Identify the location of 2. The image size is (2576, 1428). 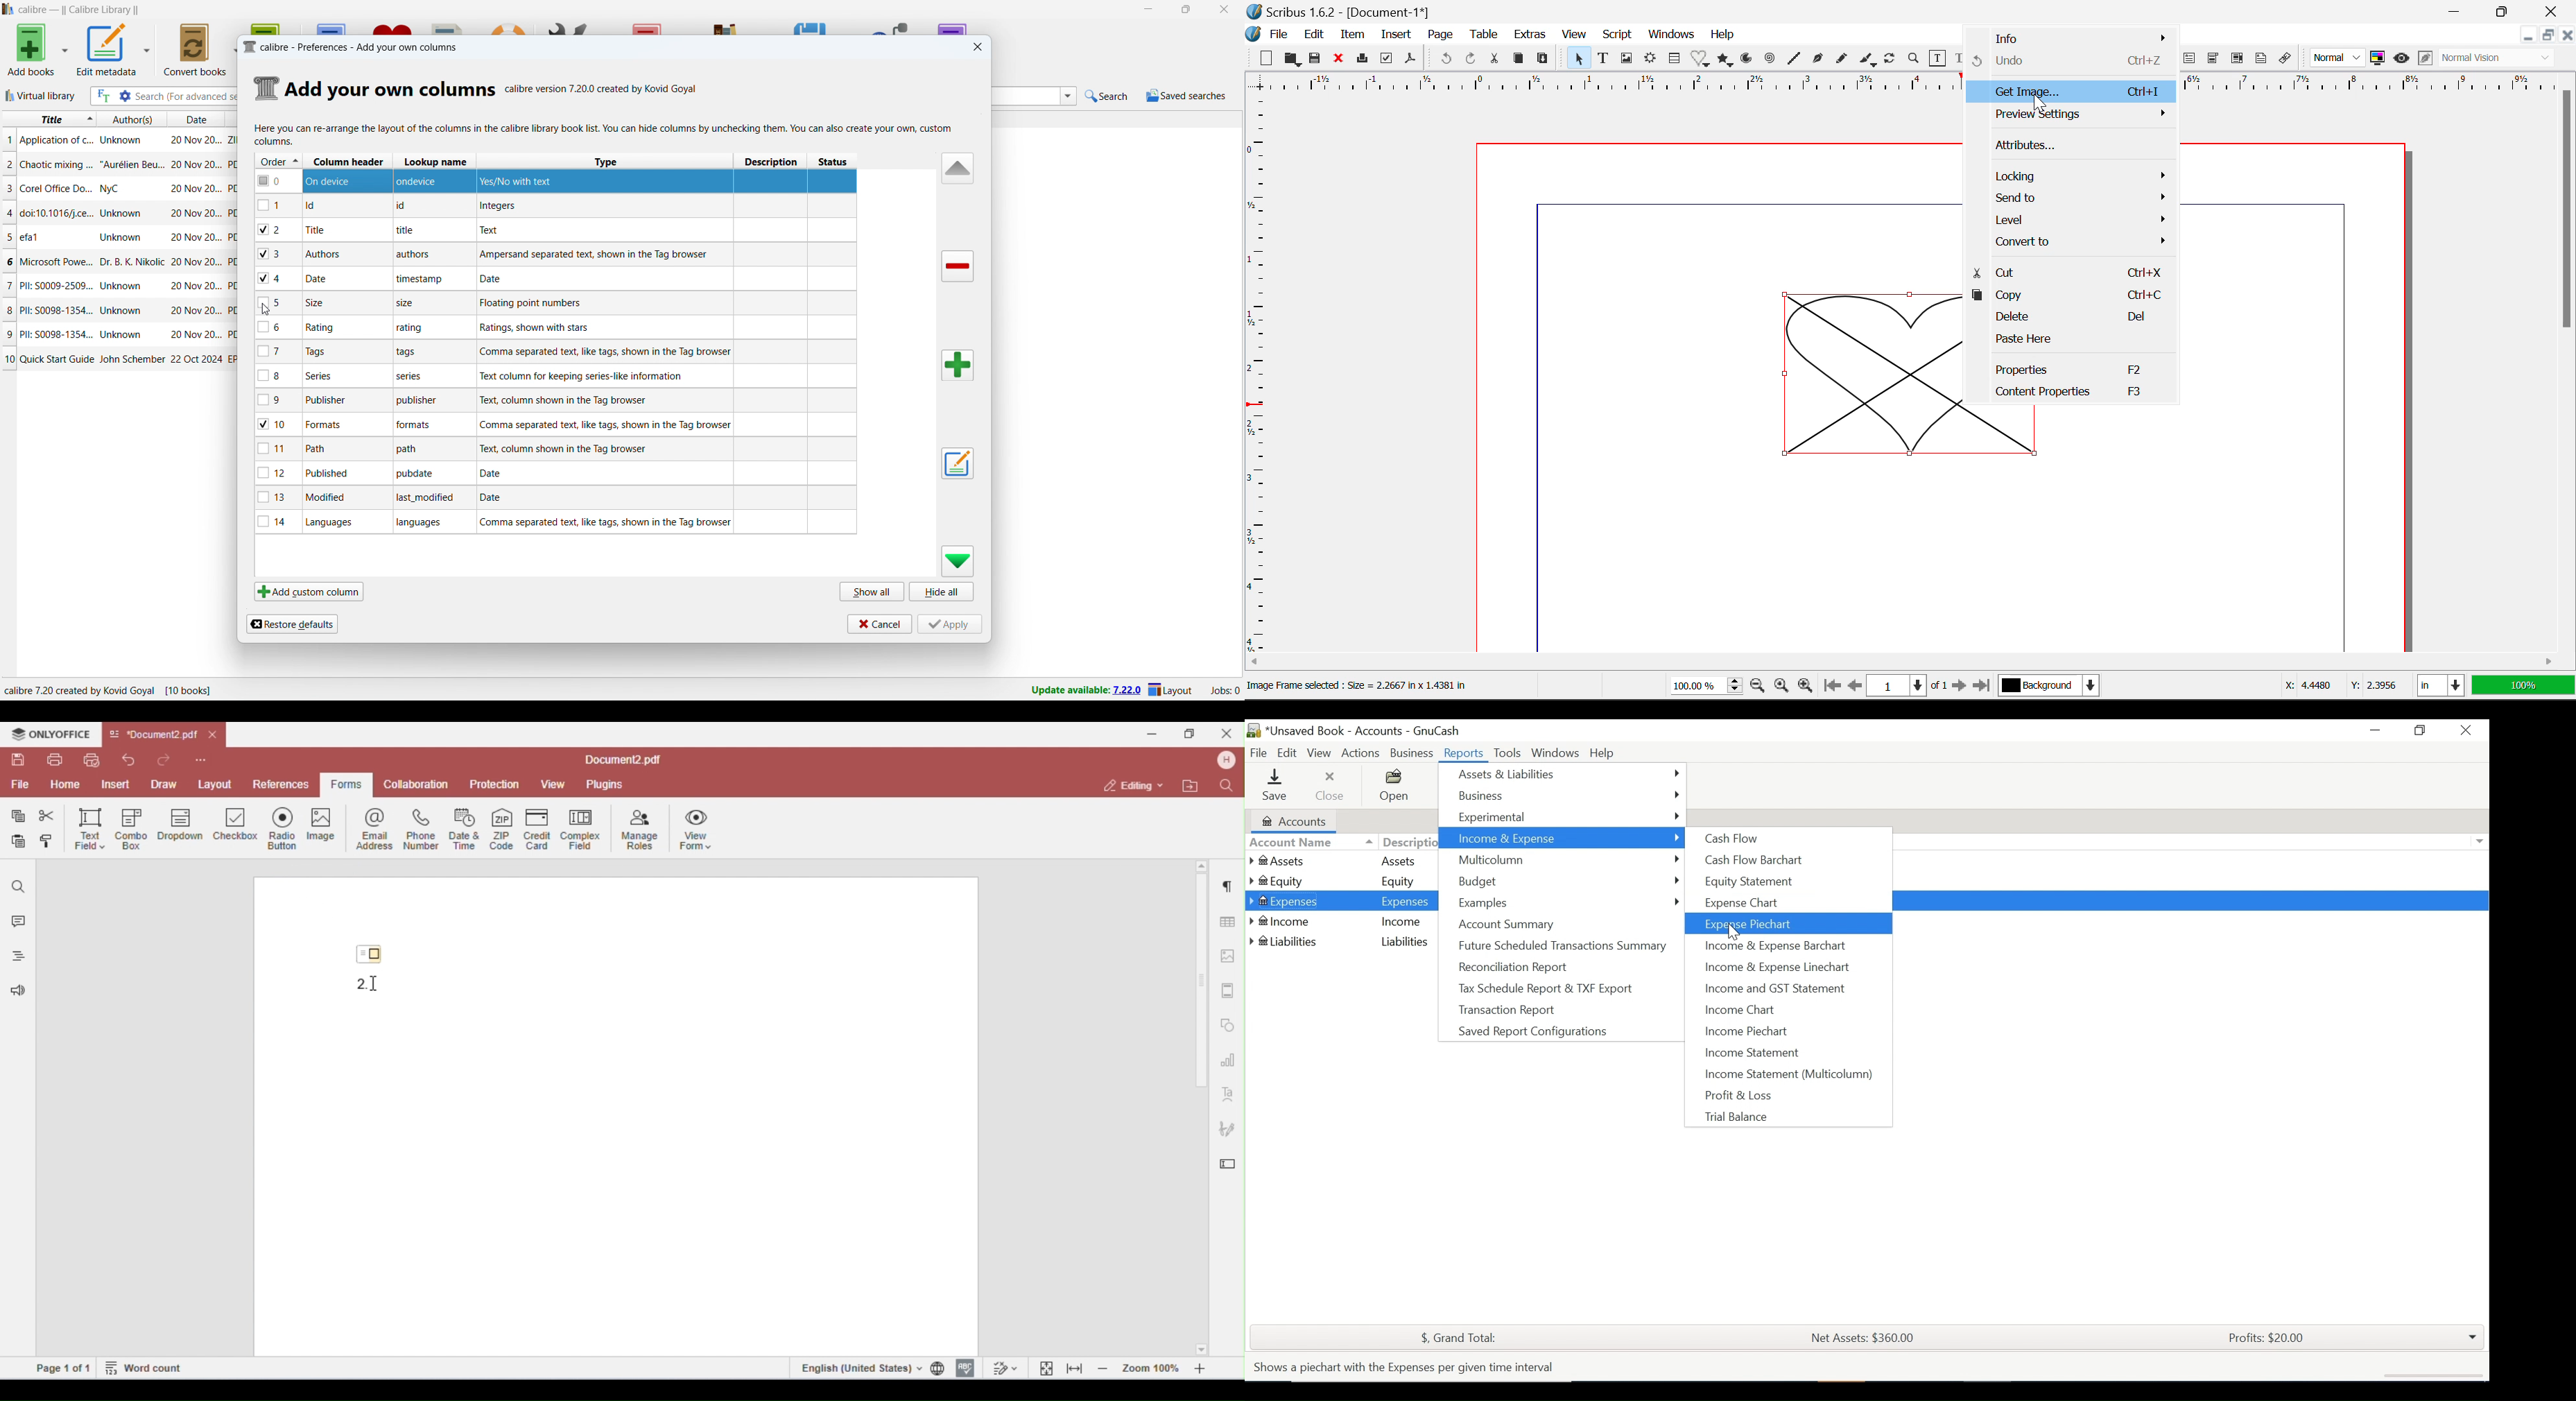
(8, 163).